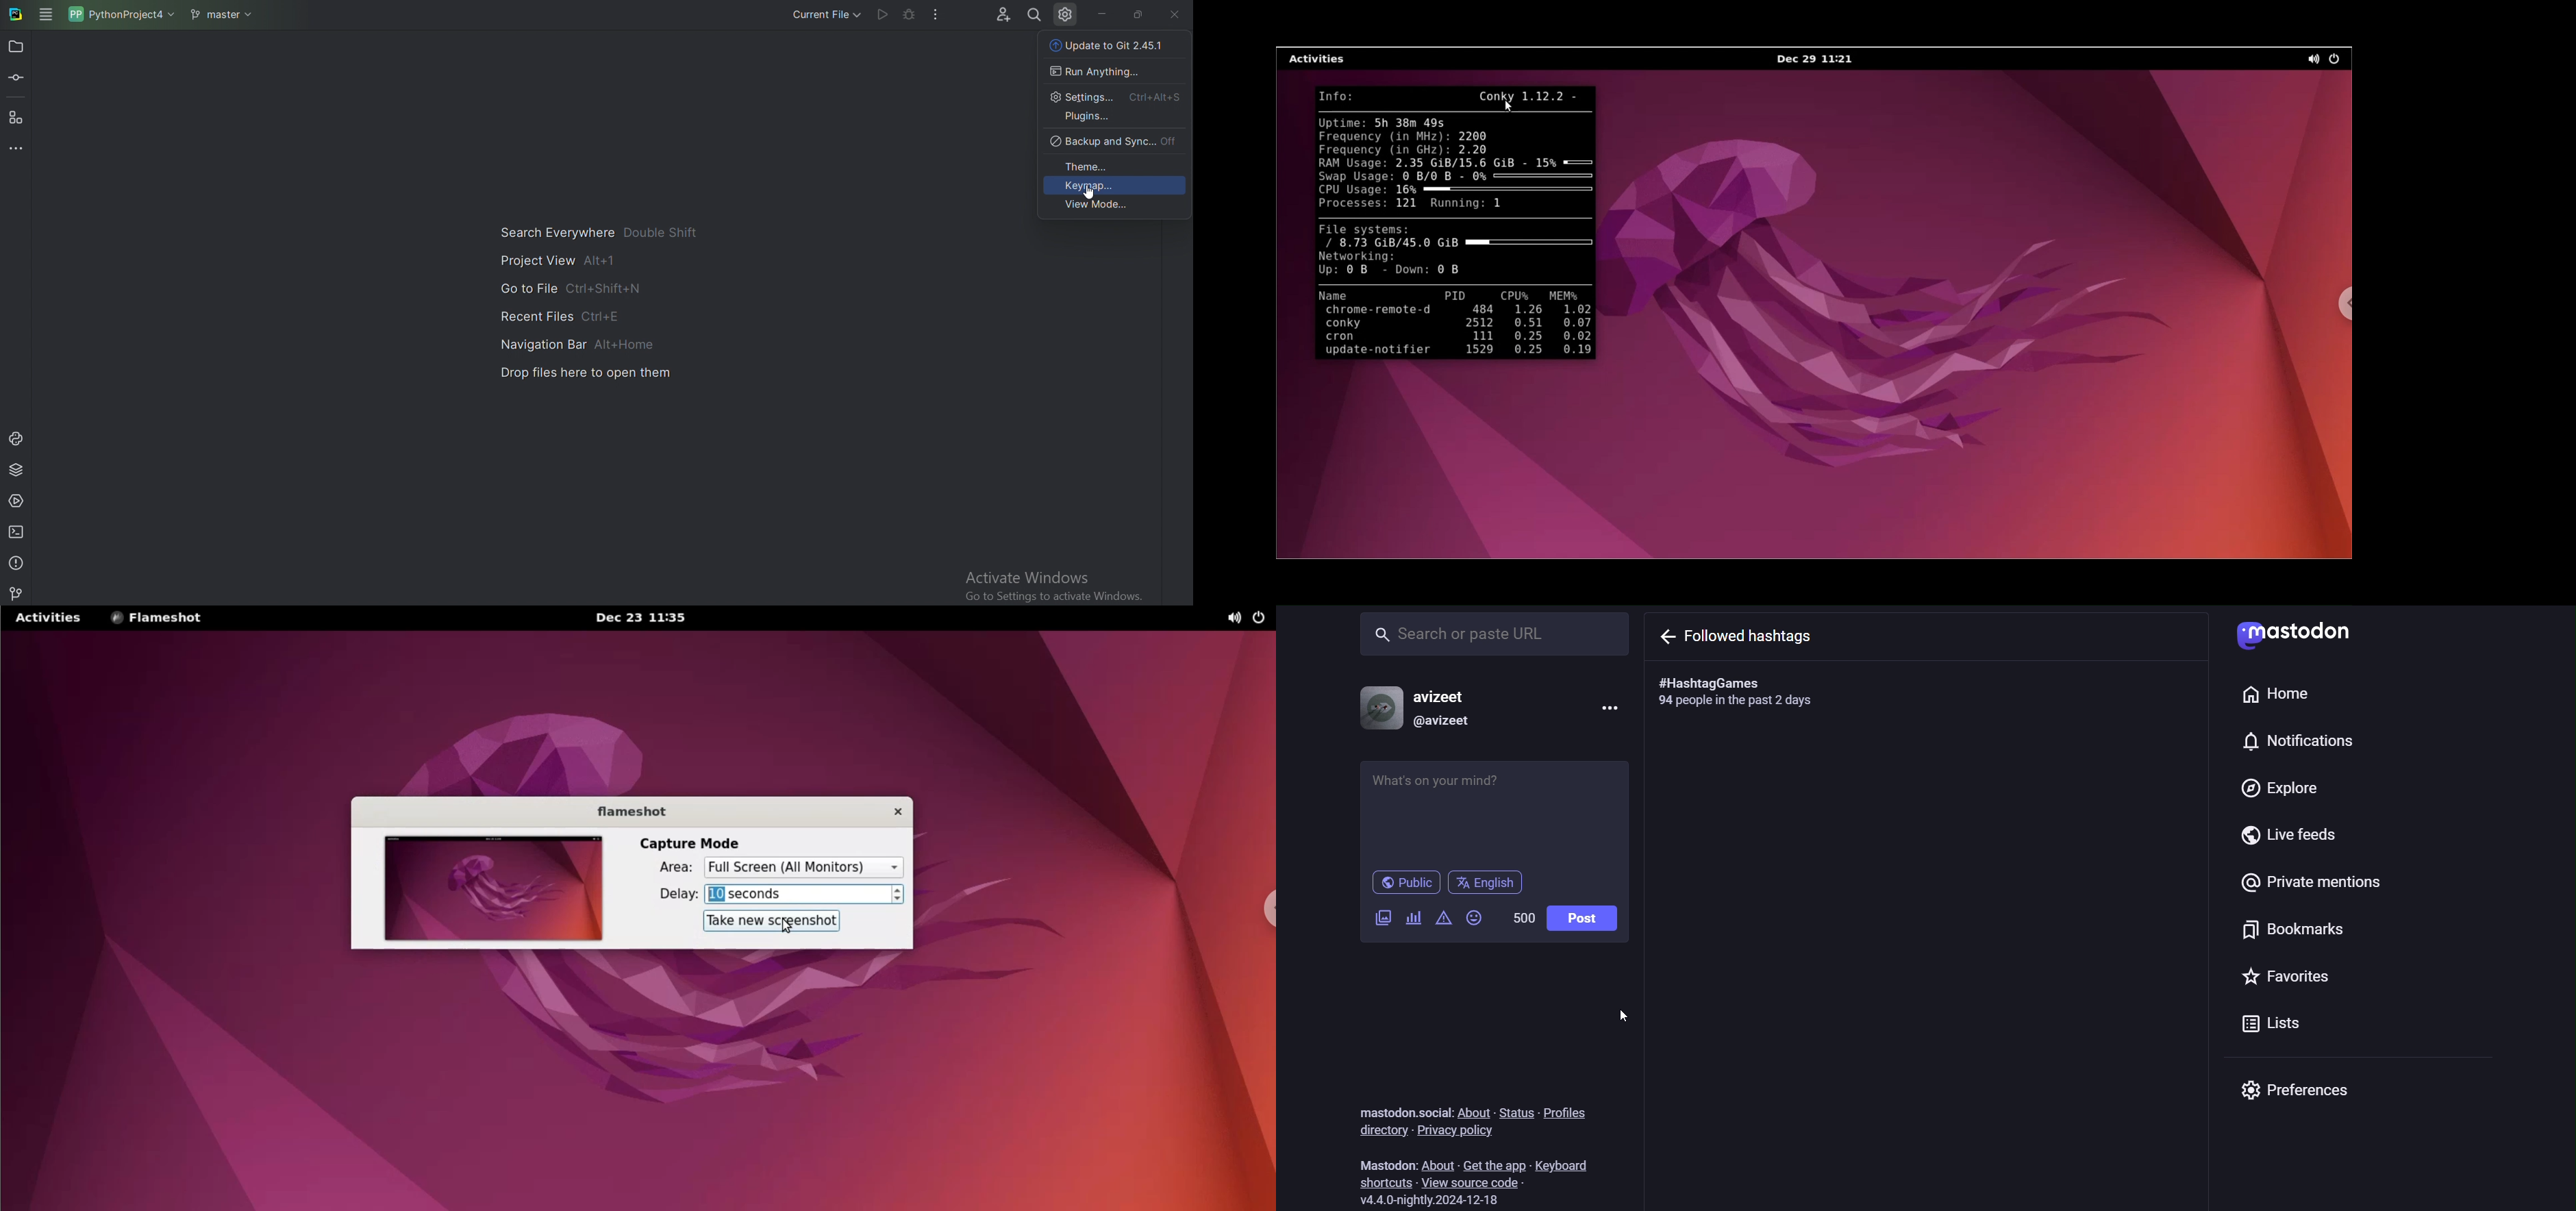  What do you see at coordinates (1379, 1132) in the screenshot?
I see `directory` at bounding box center [1379, 1132].